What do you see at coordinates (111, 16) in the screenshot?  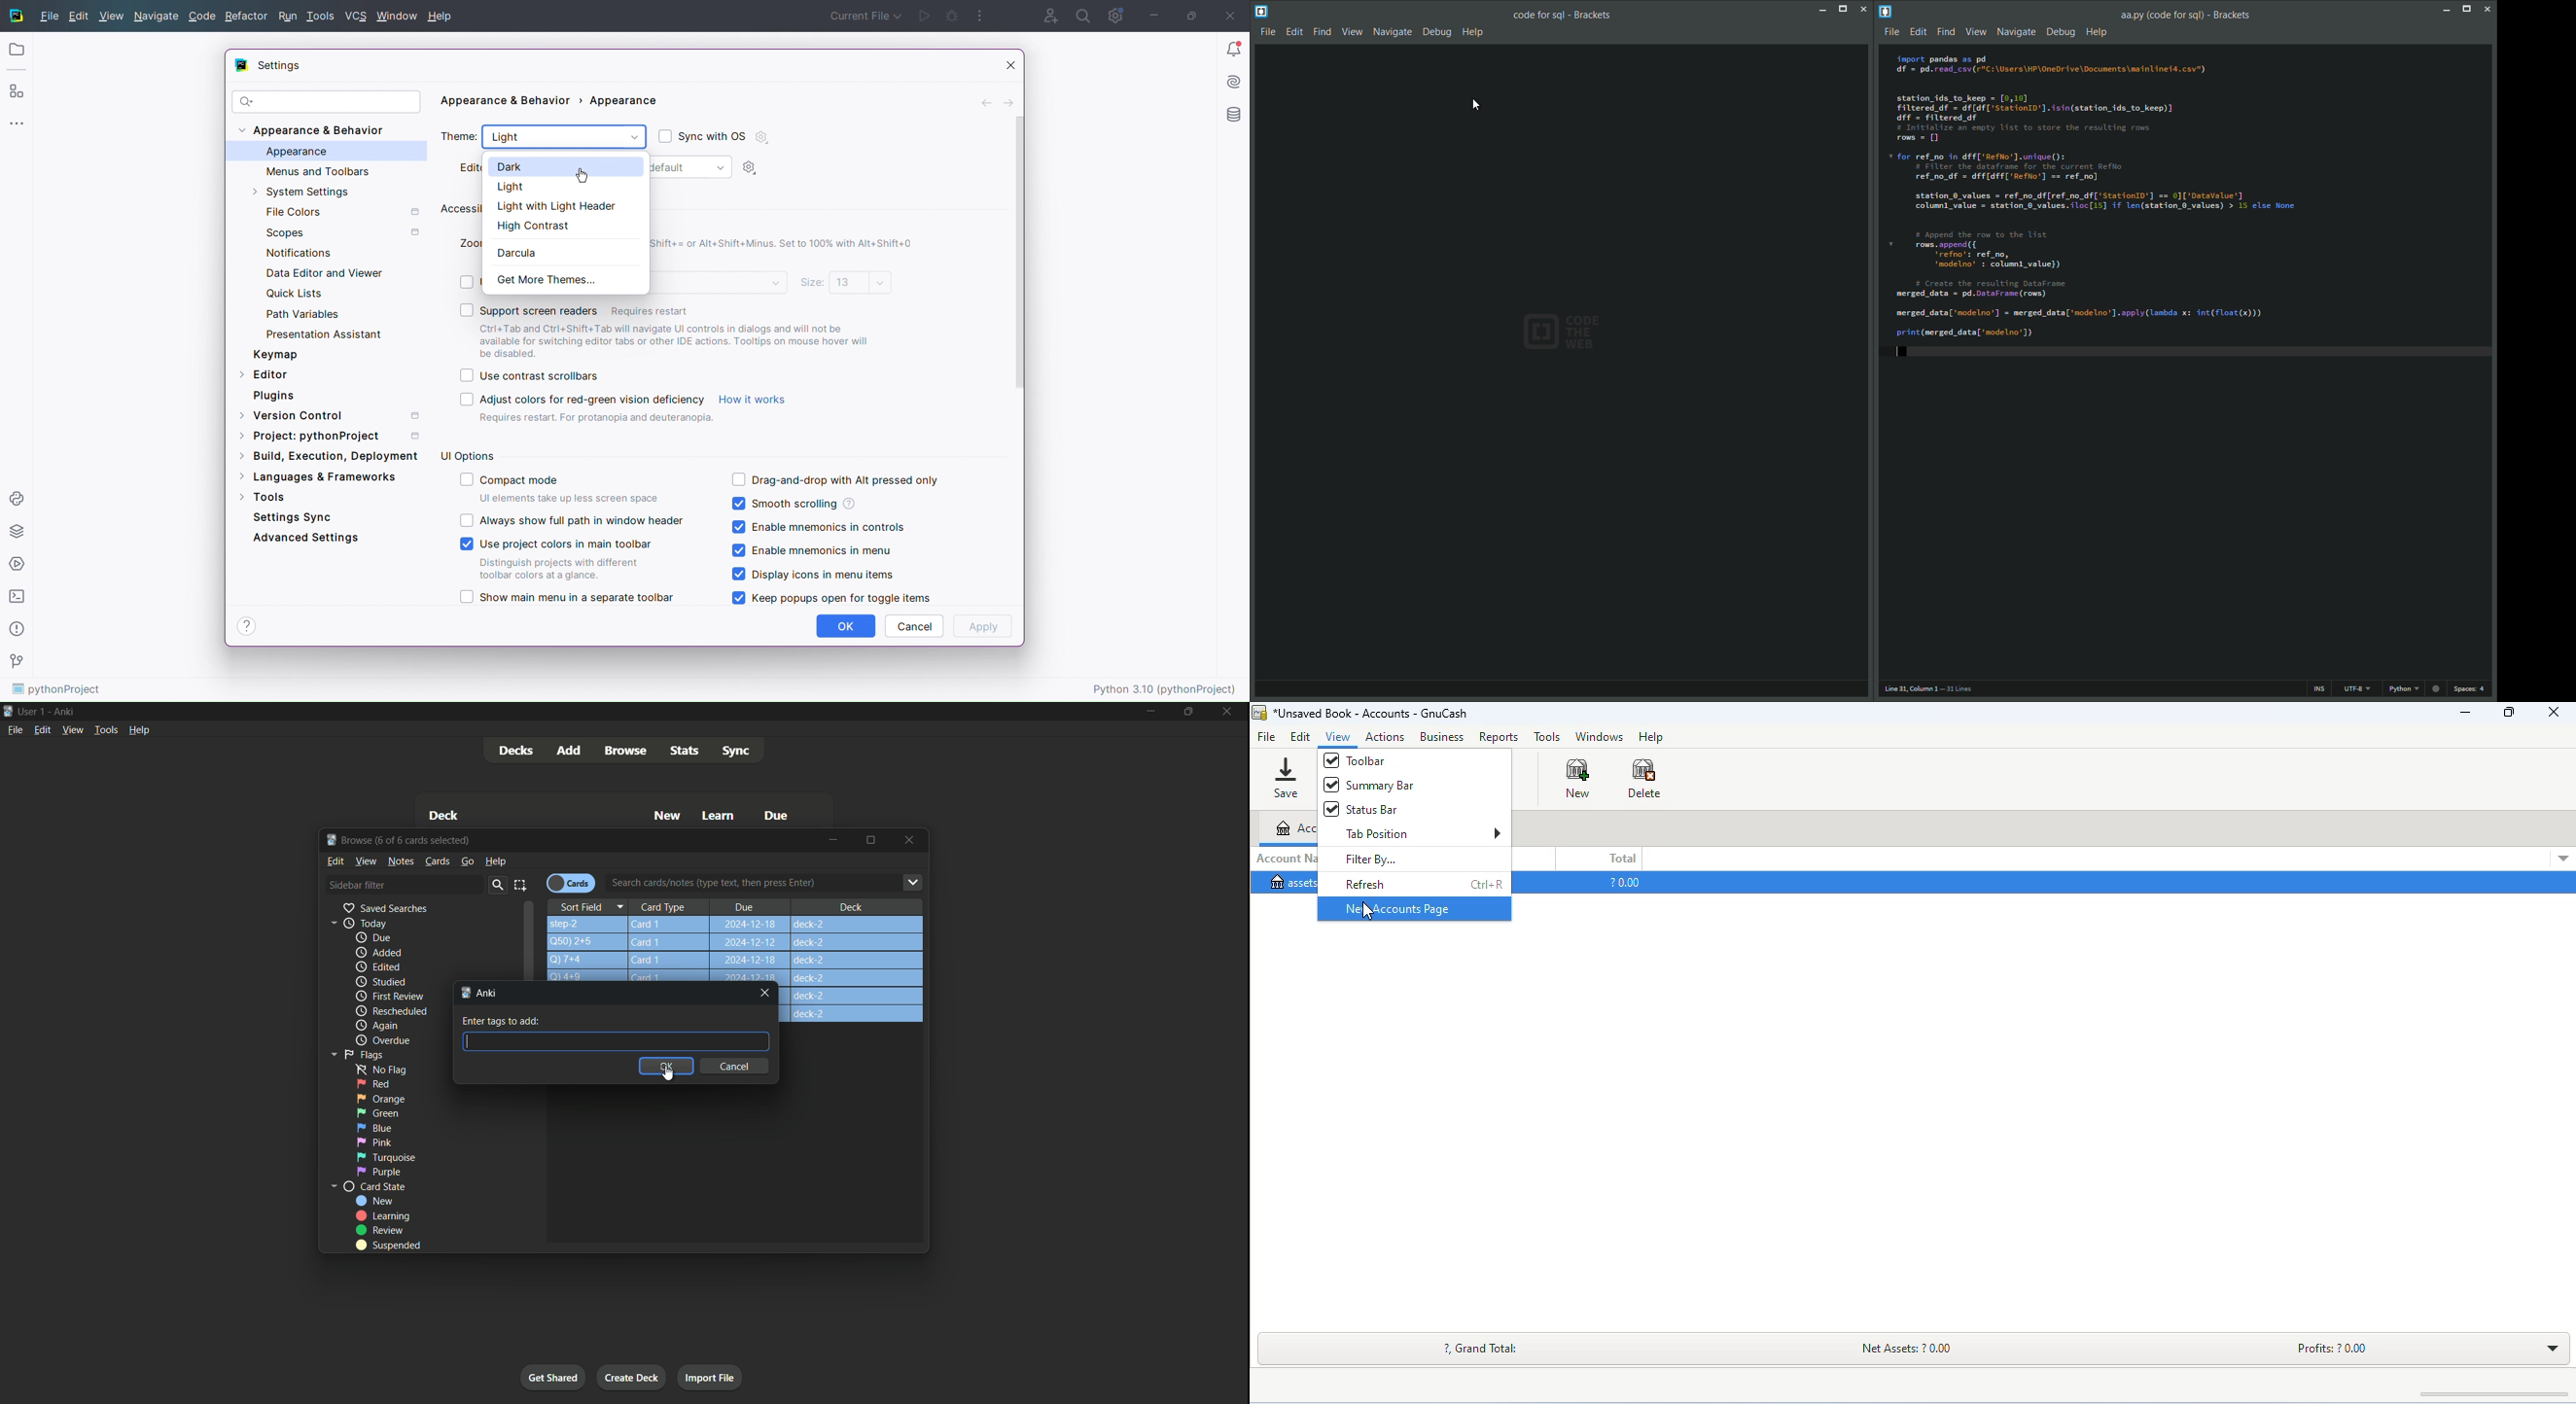 I see `View` at bounding box center [111, 16].